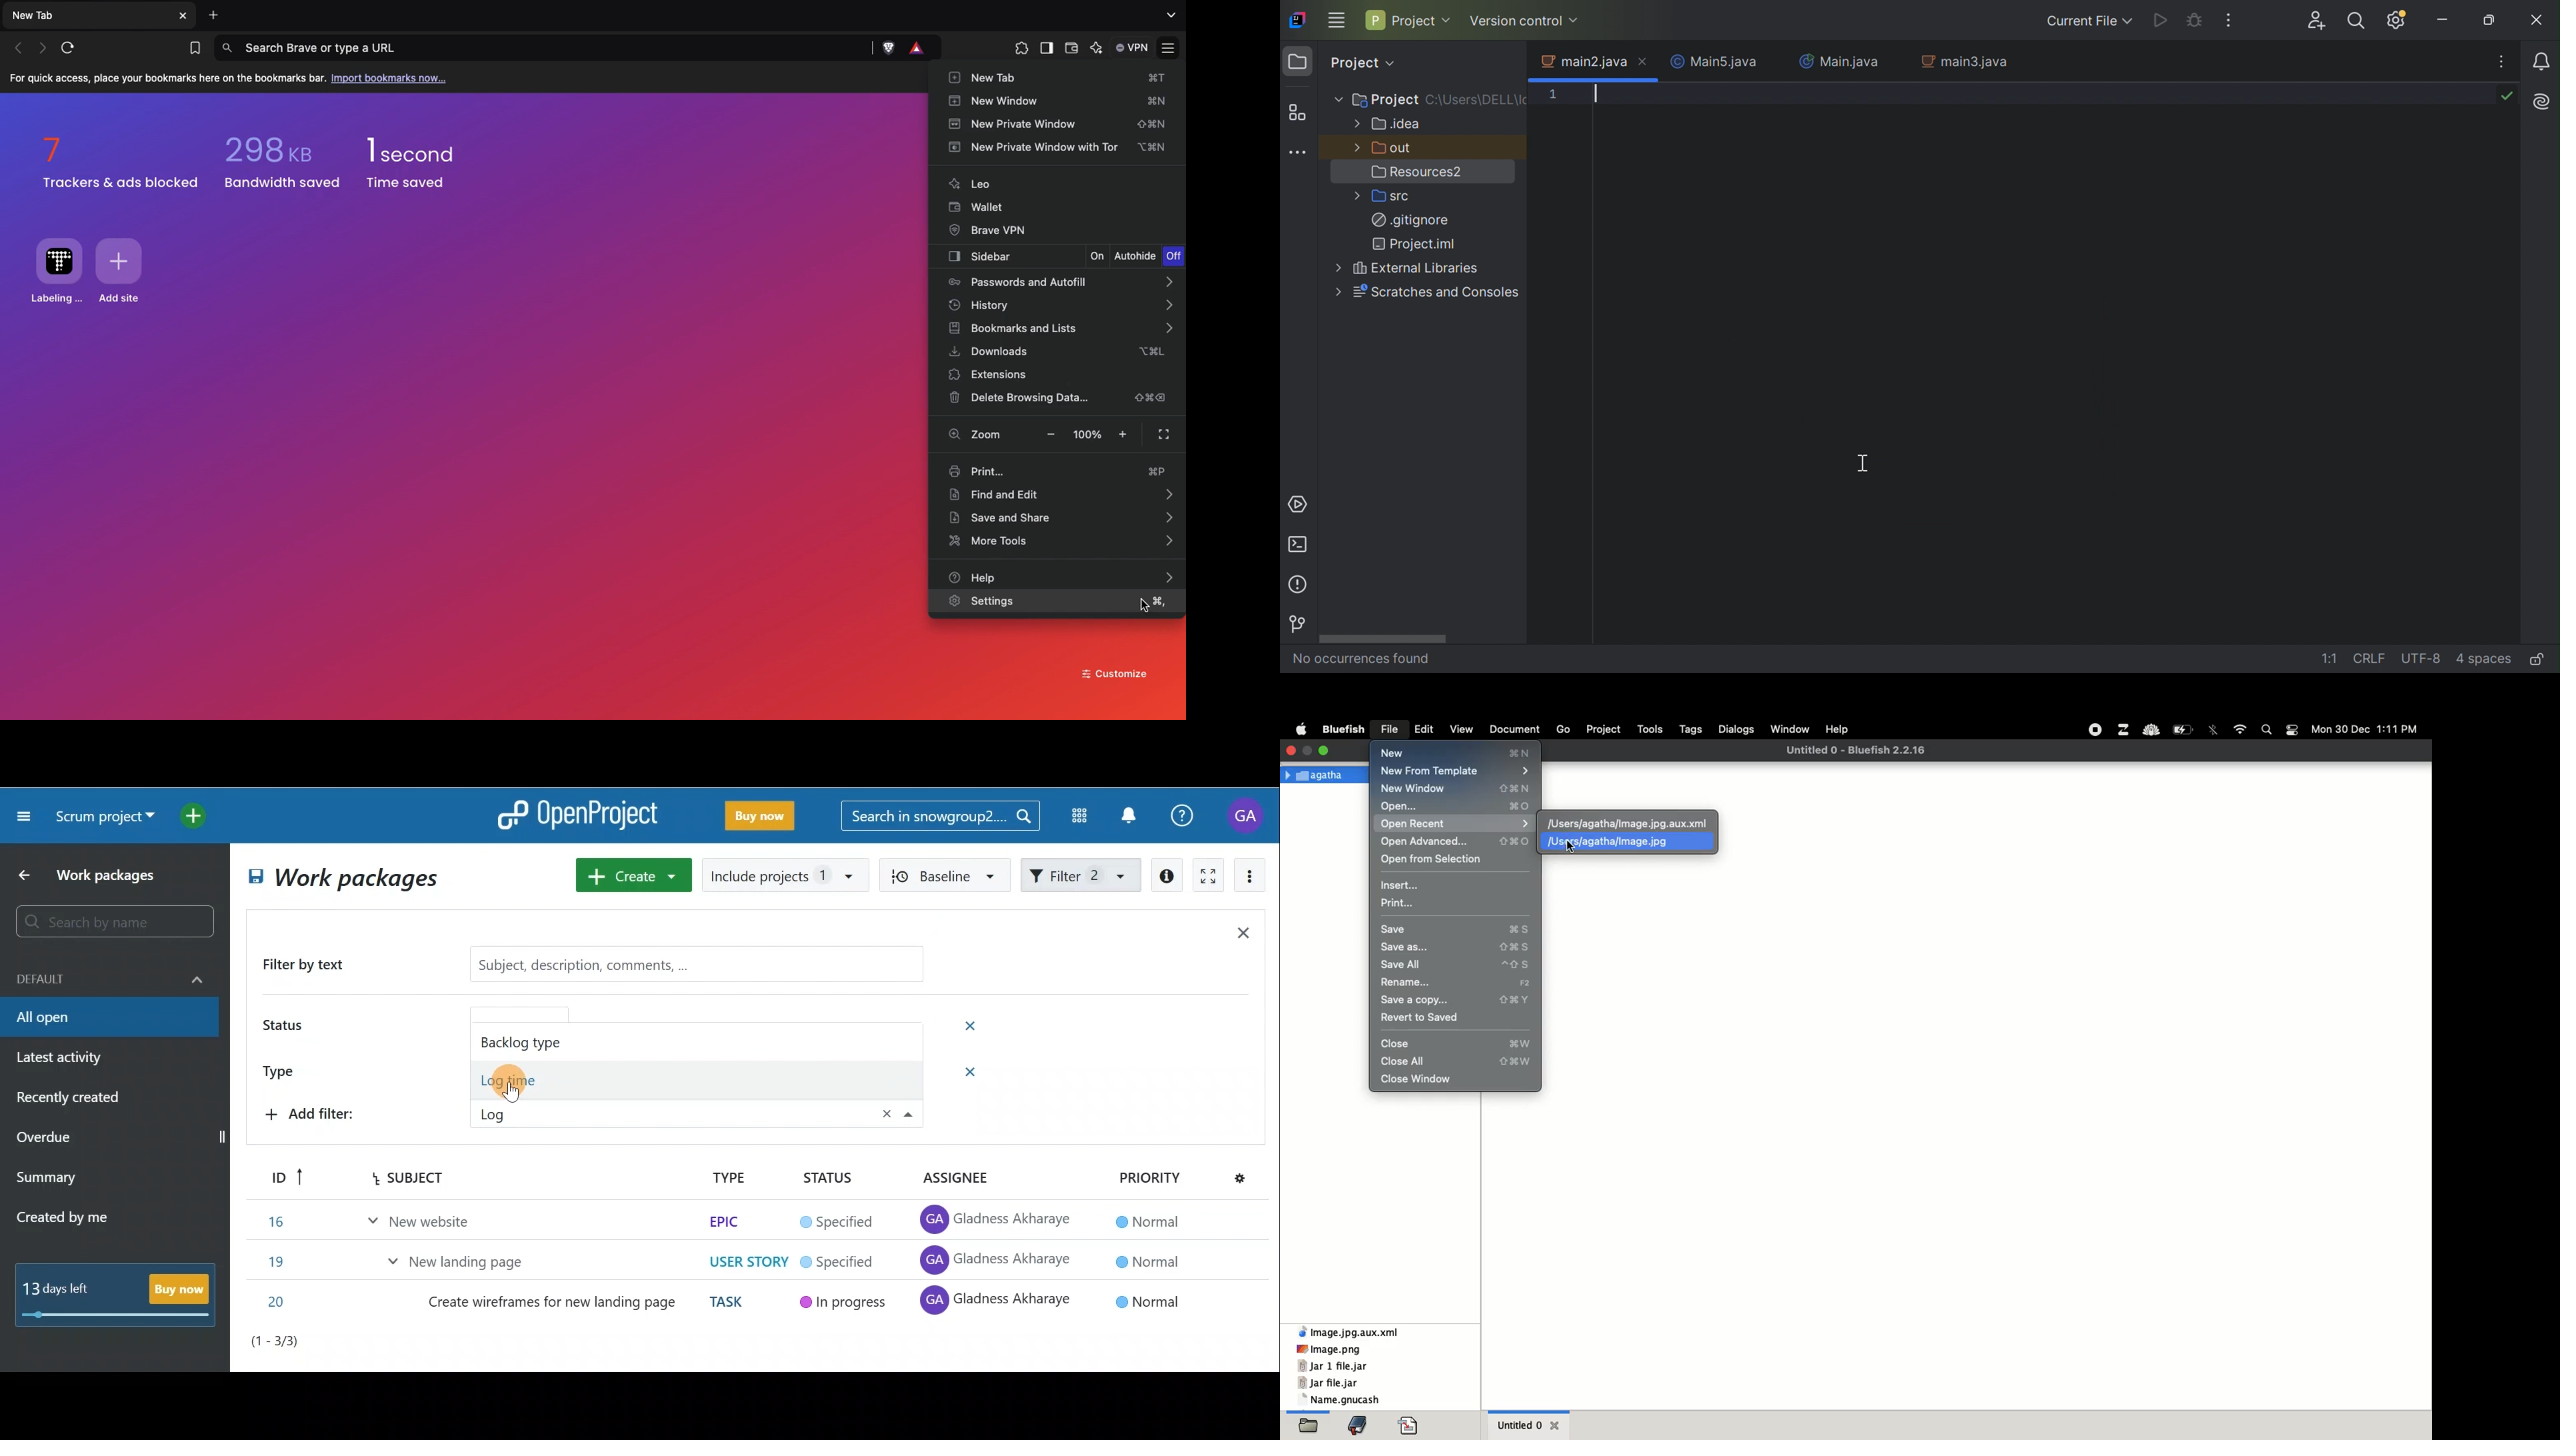 The height and width of the screenshot is (1456, 2576). Describe the element at coordinates (1054, 124) in the screenshot. I see `New private window` at that location.